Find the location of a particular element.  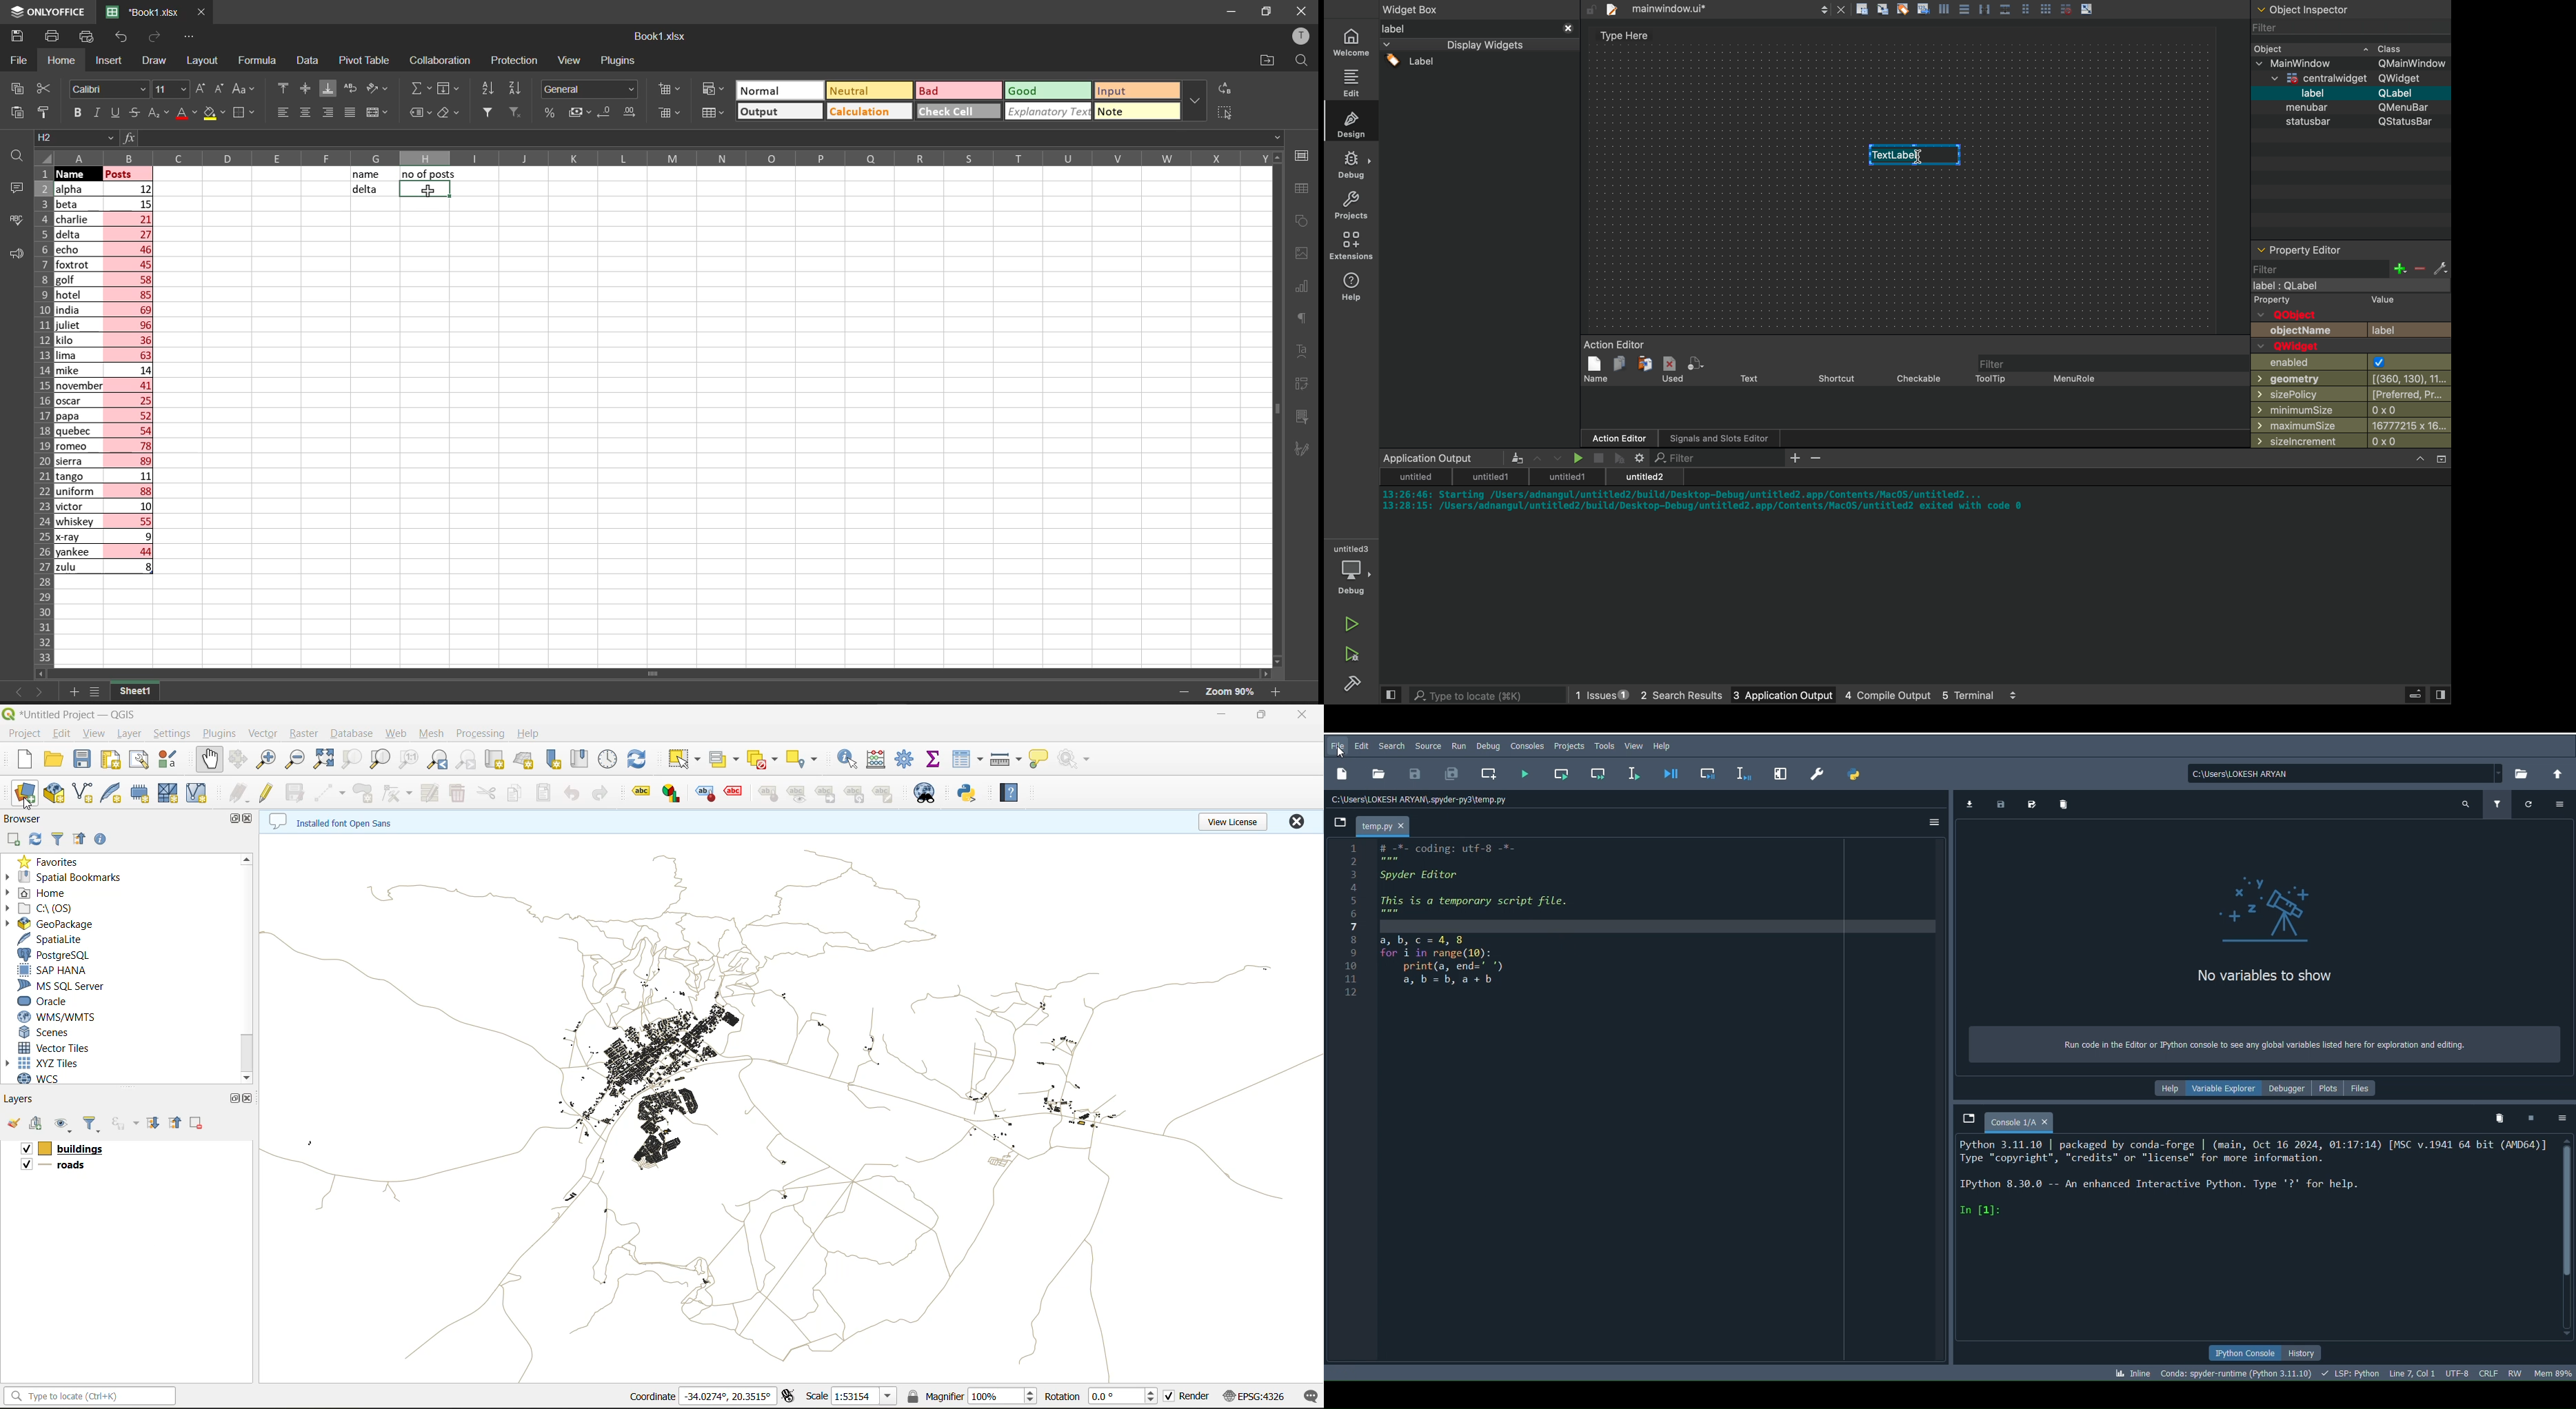

PYTHONPATH manager is located at coordinates (1854, 776).